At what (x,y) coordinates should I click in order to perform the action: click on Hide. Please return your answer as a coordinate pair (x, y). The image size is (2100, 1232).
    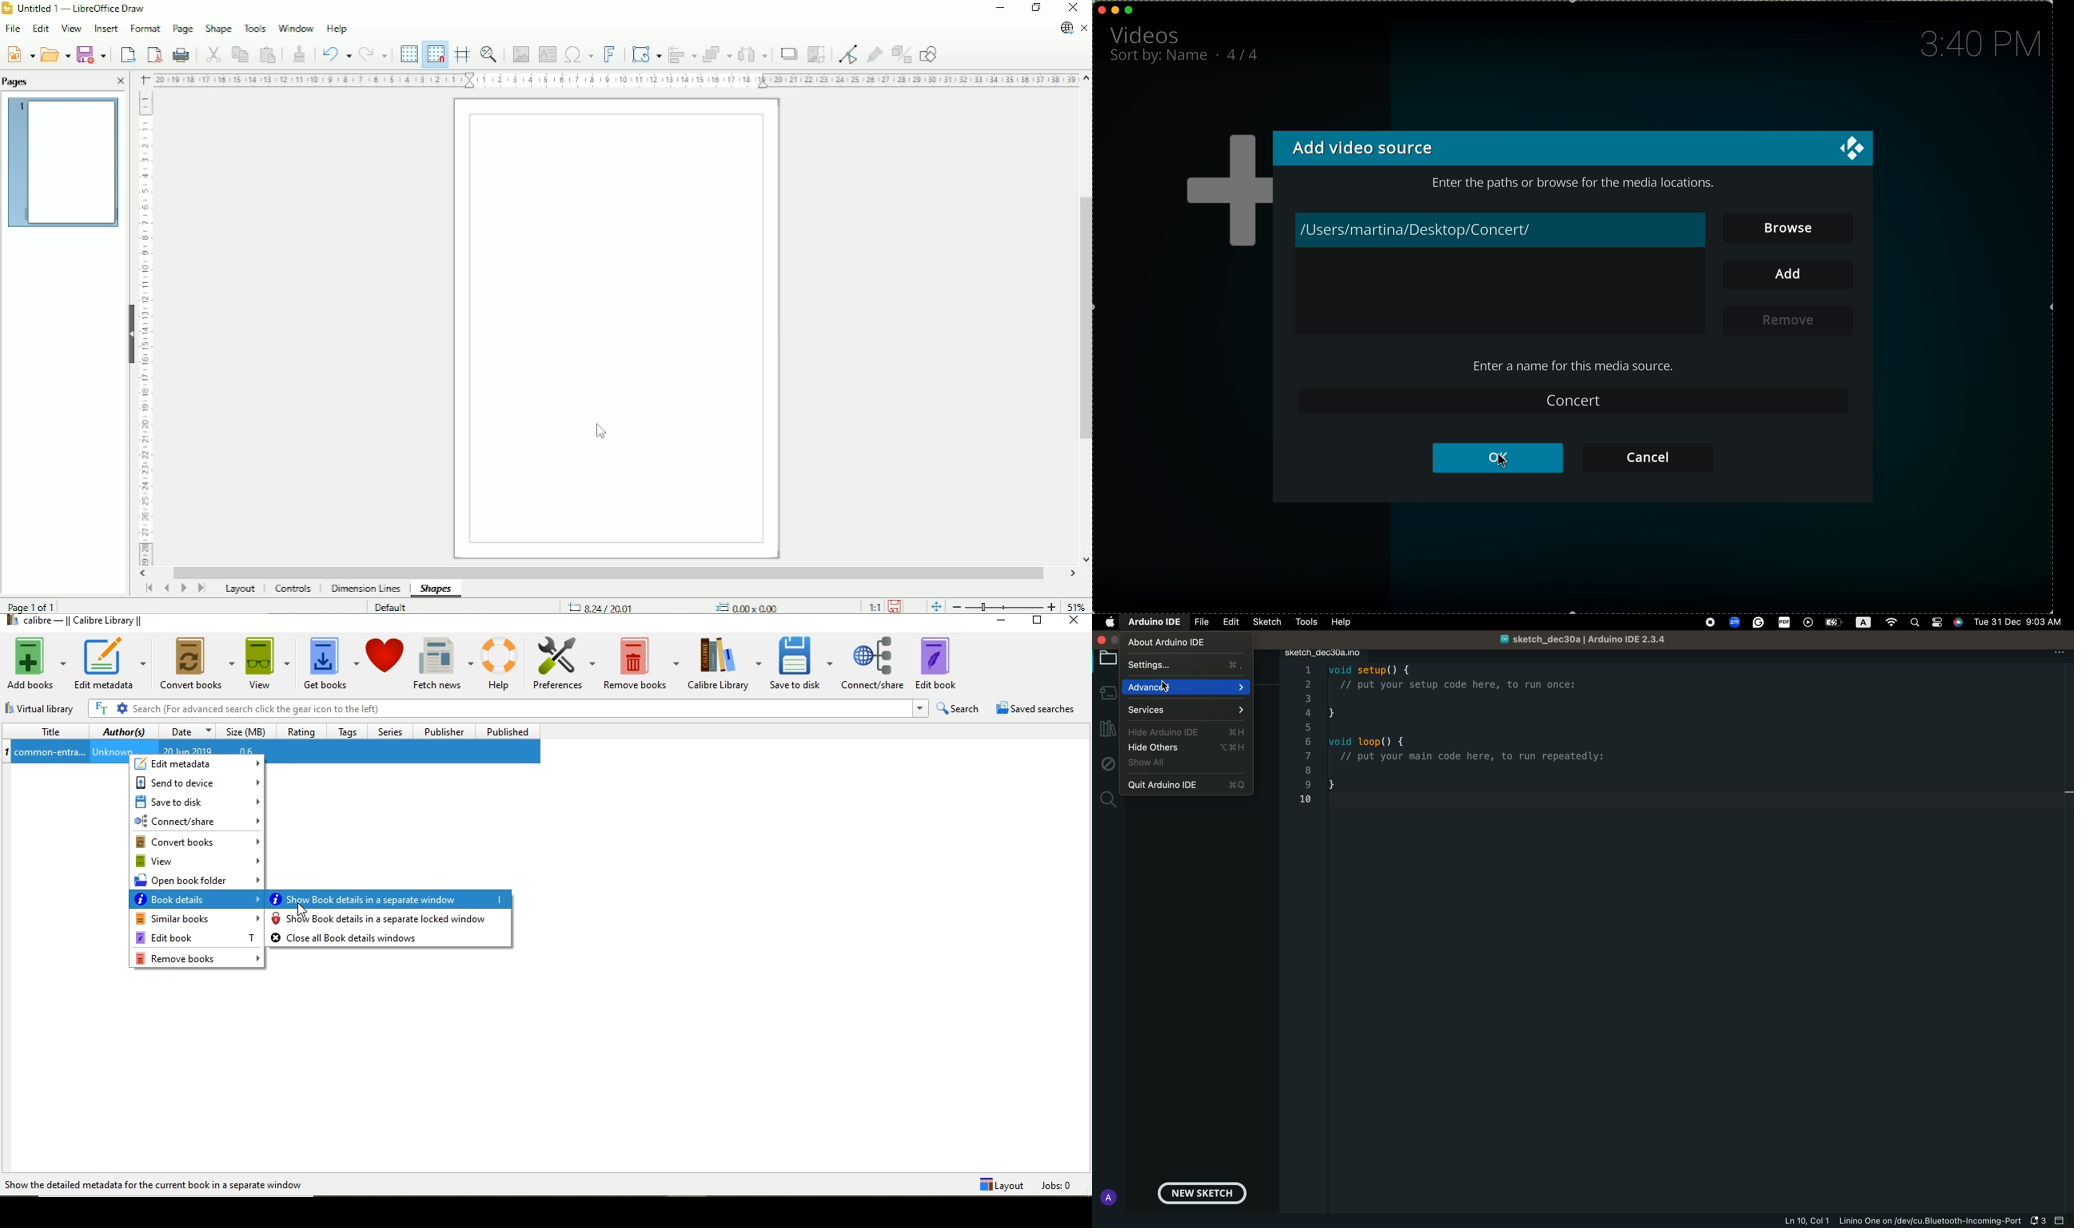
    Looking at the image, I should click on (1189, 748).